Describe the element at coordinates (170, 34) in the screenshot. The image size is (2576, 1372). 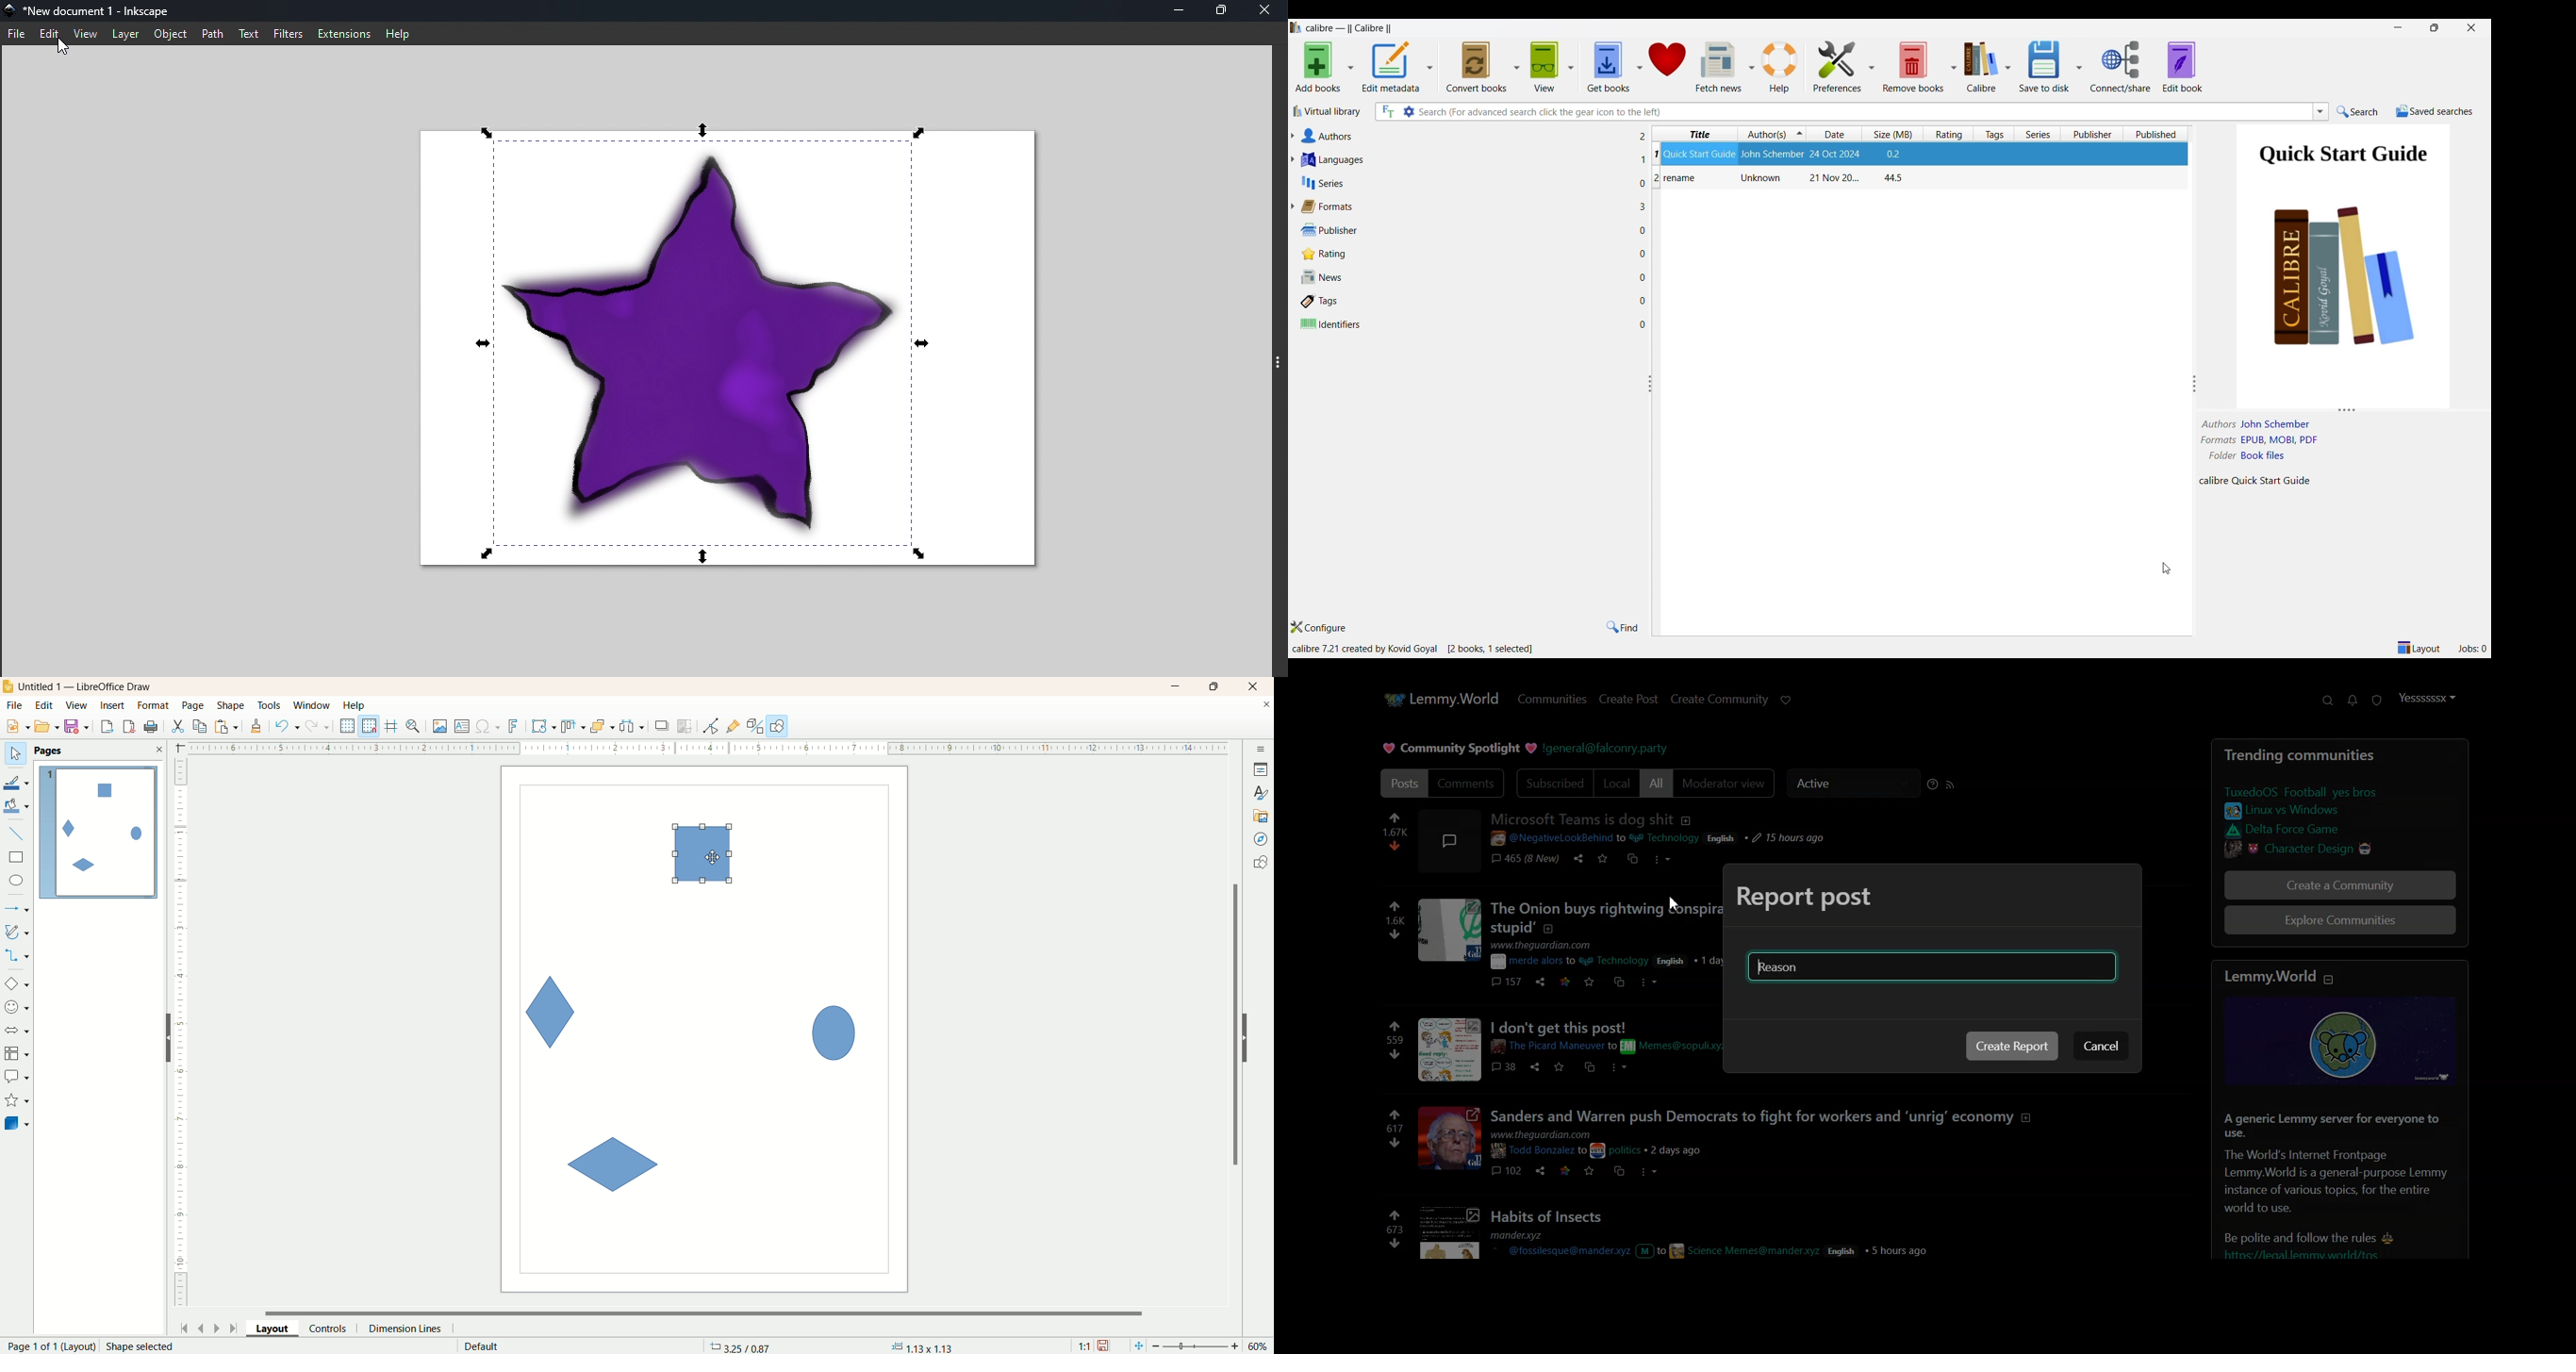
I see `Object` at that location.